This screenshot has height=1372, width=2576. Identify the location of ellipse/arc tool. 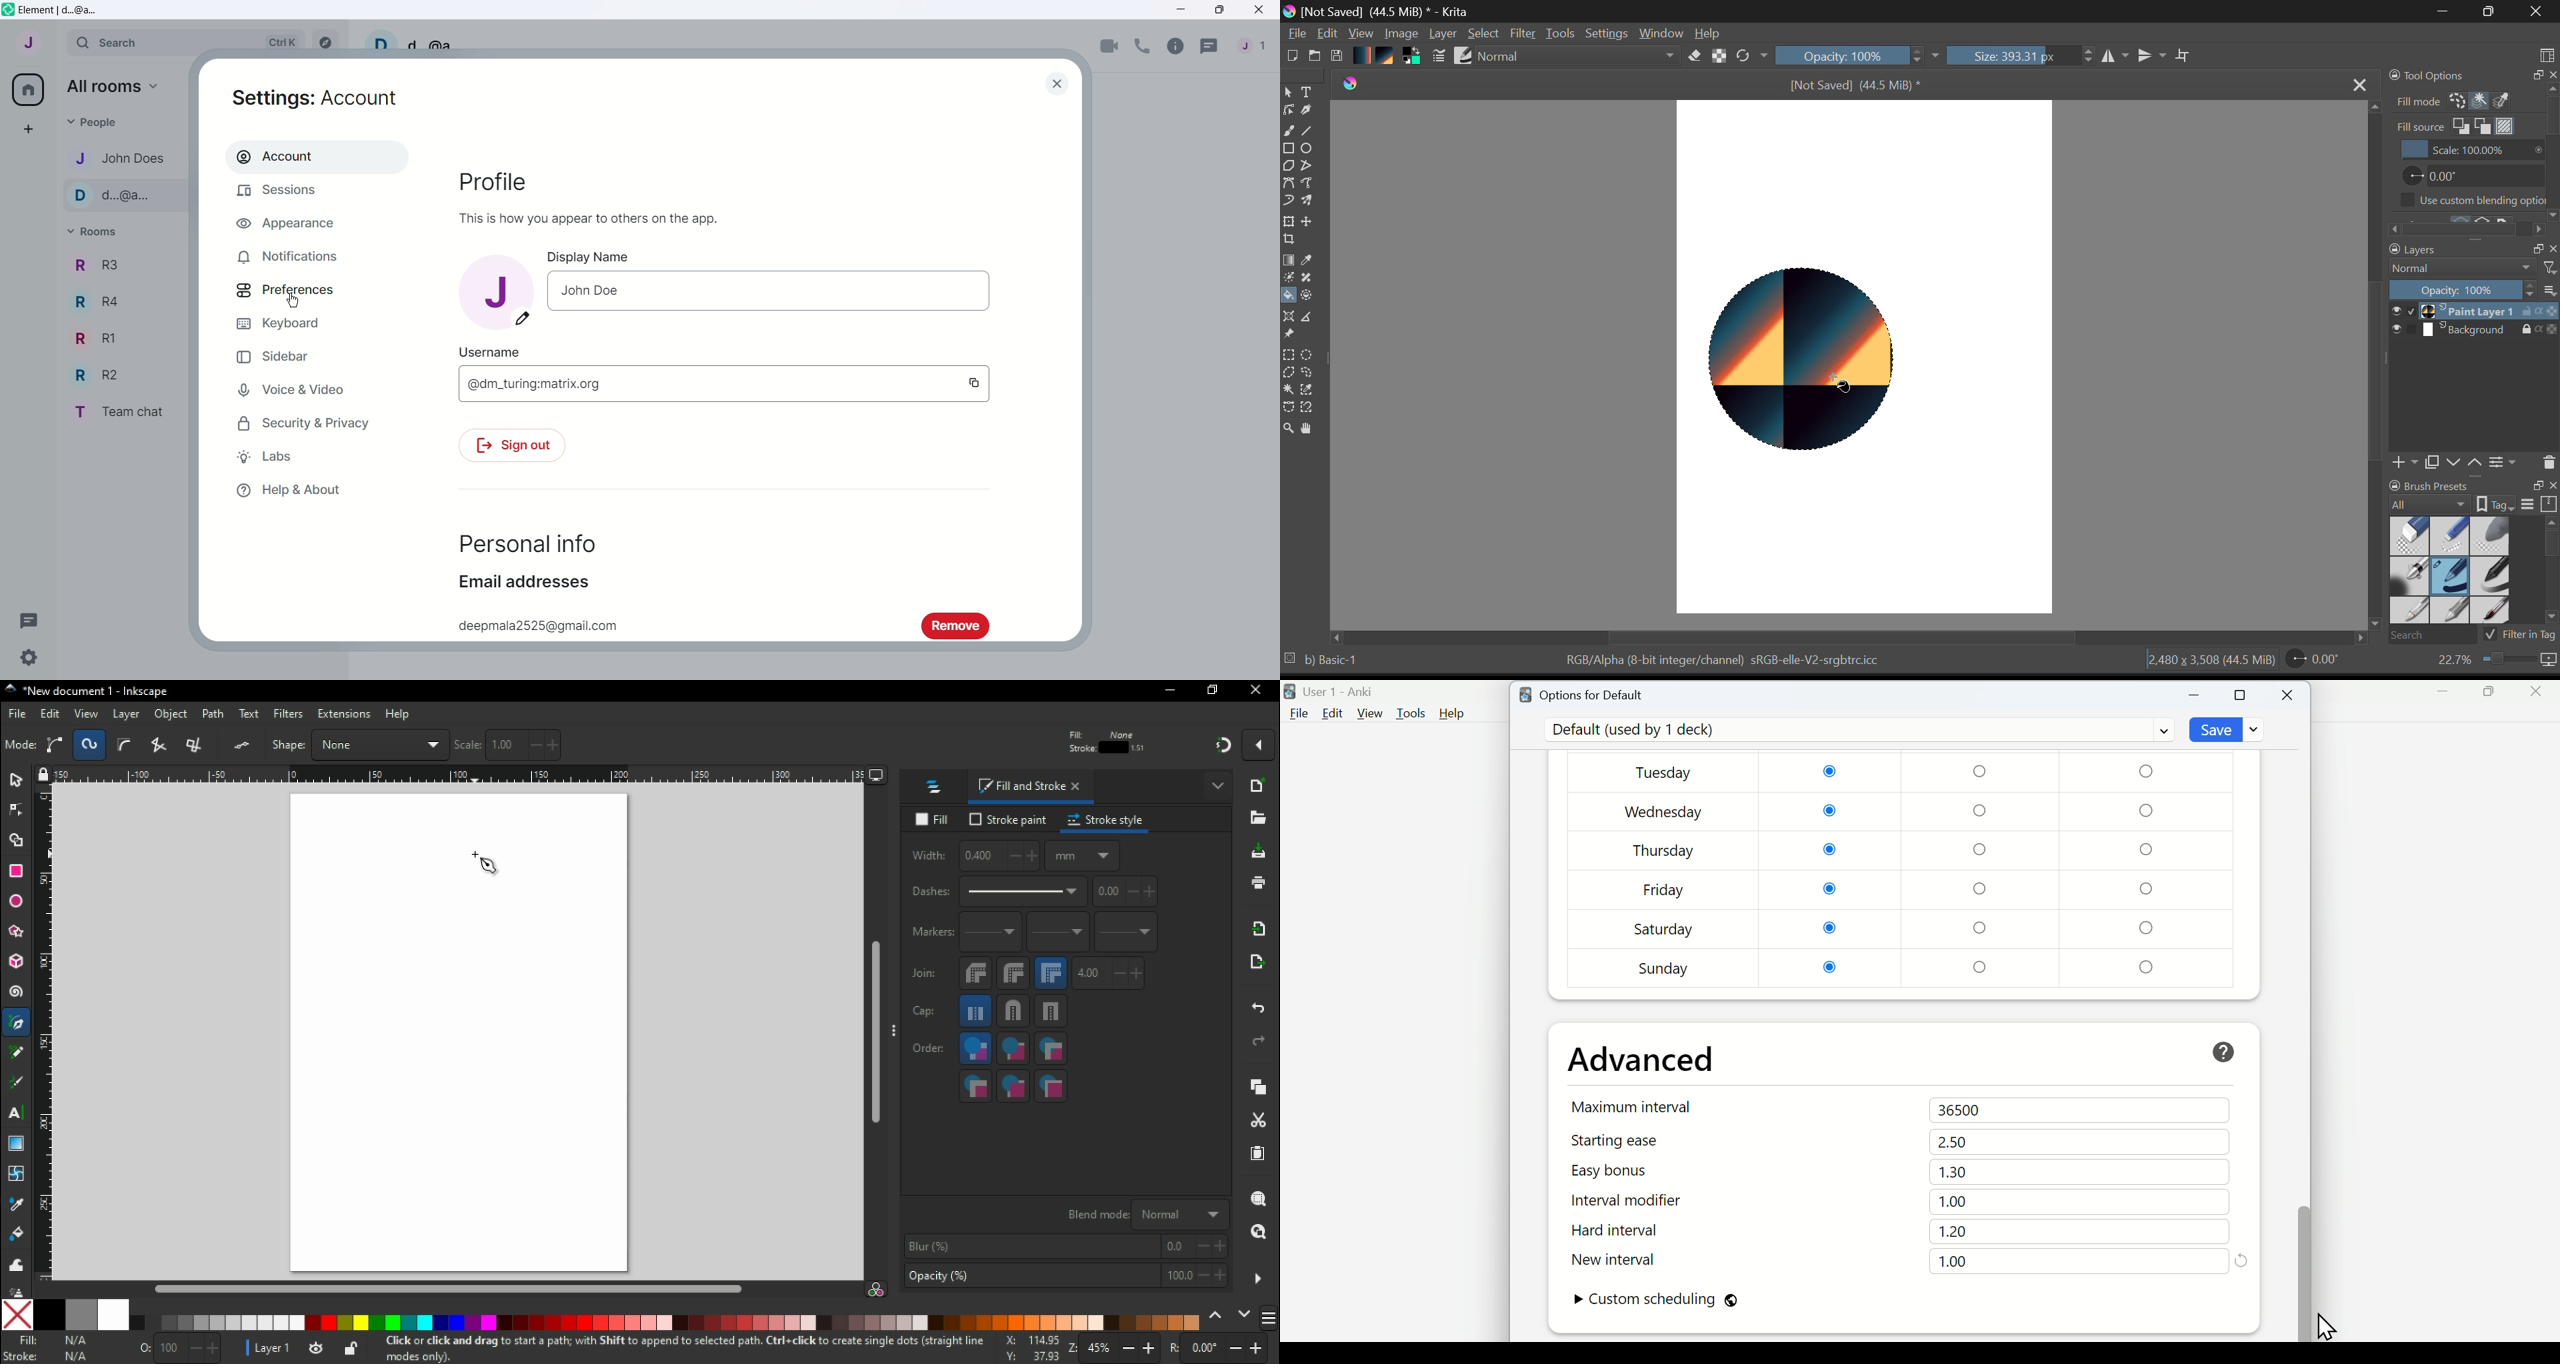
(17, 903).